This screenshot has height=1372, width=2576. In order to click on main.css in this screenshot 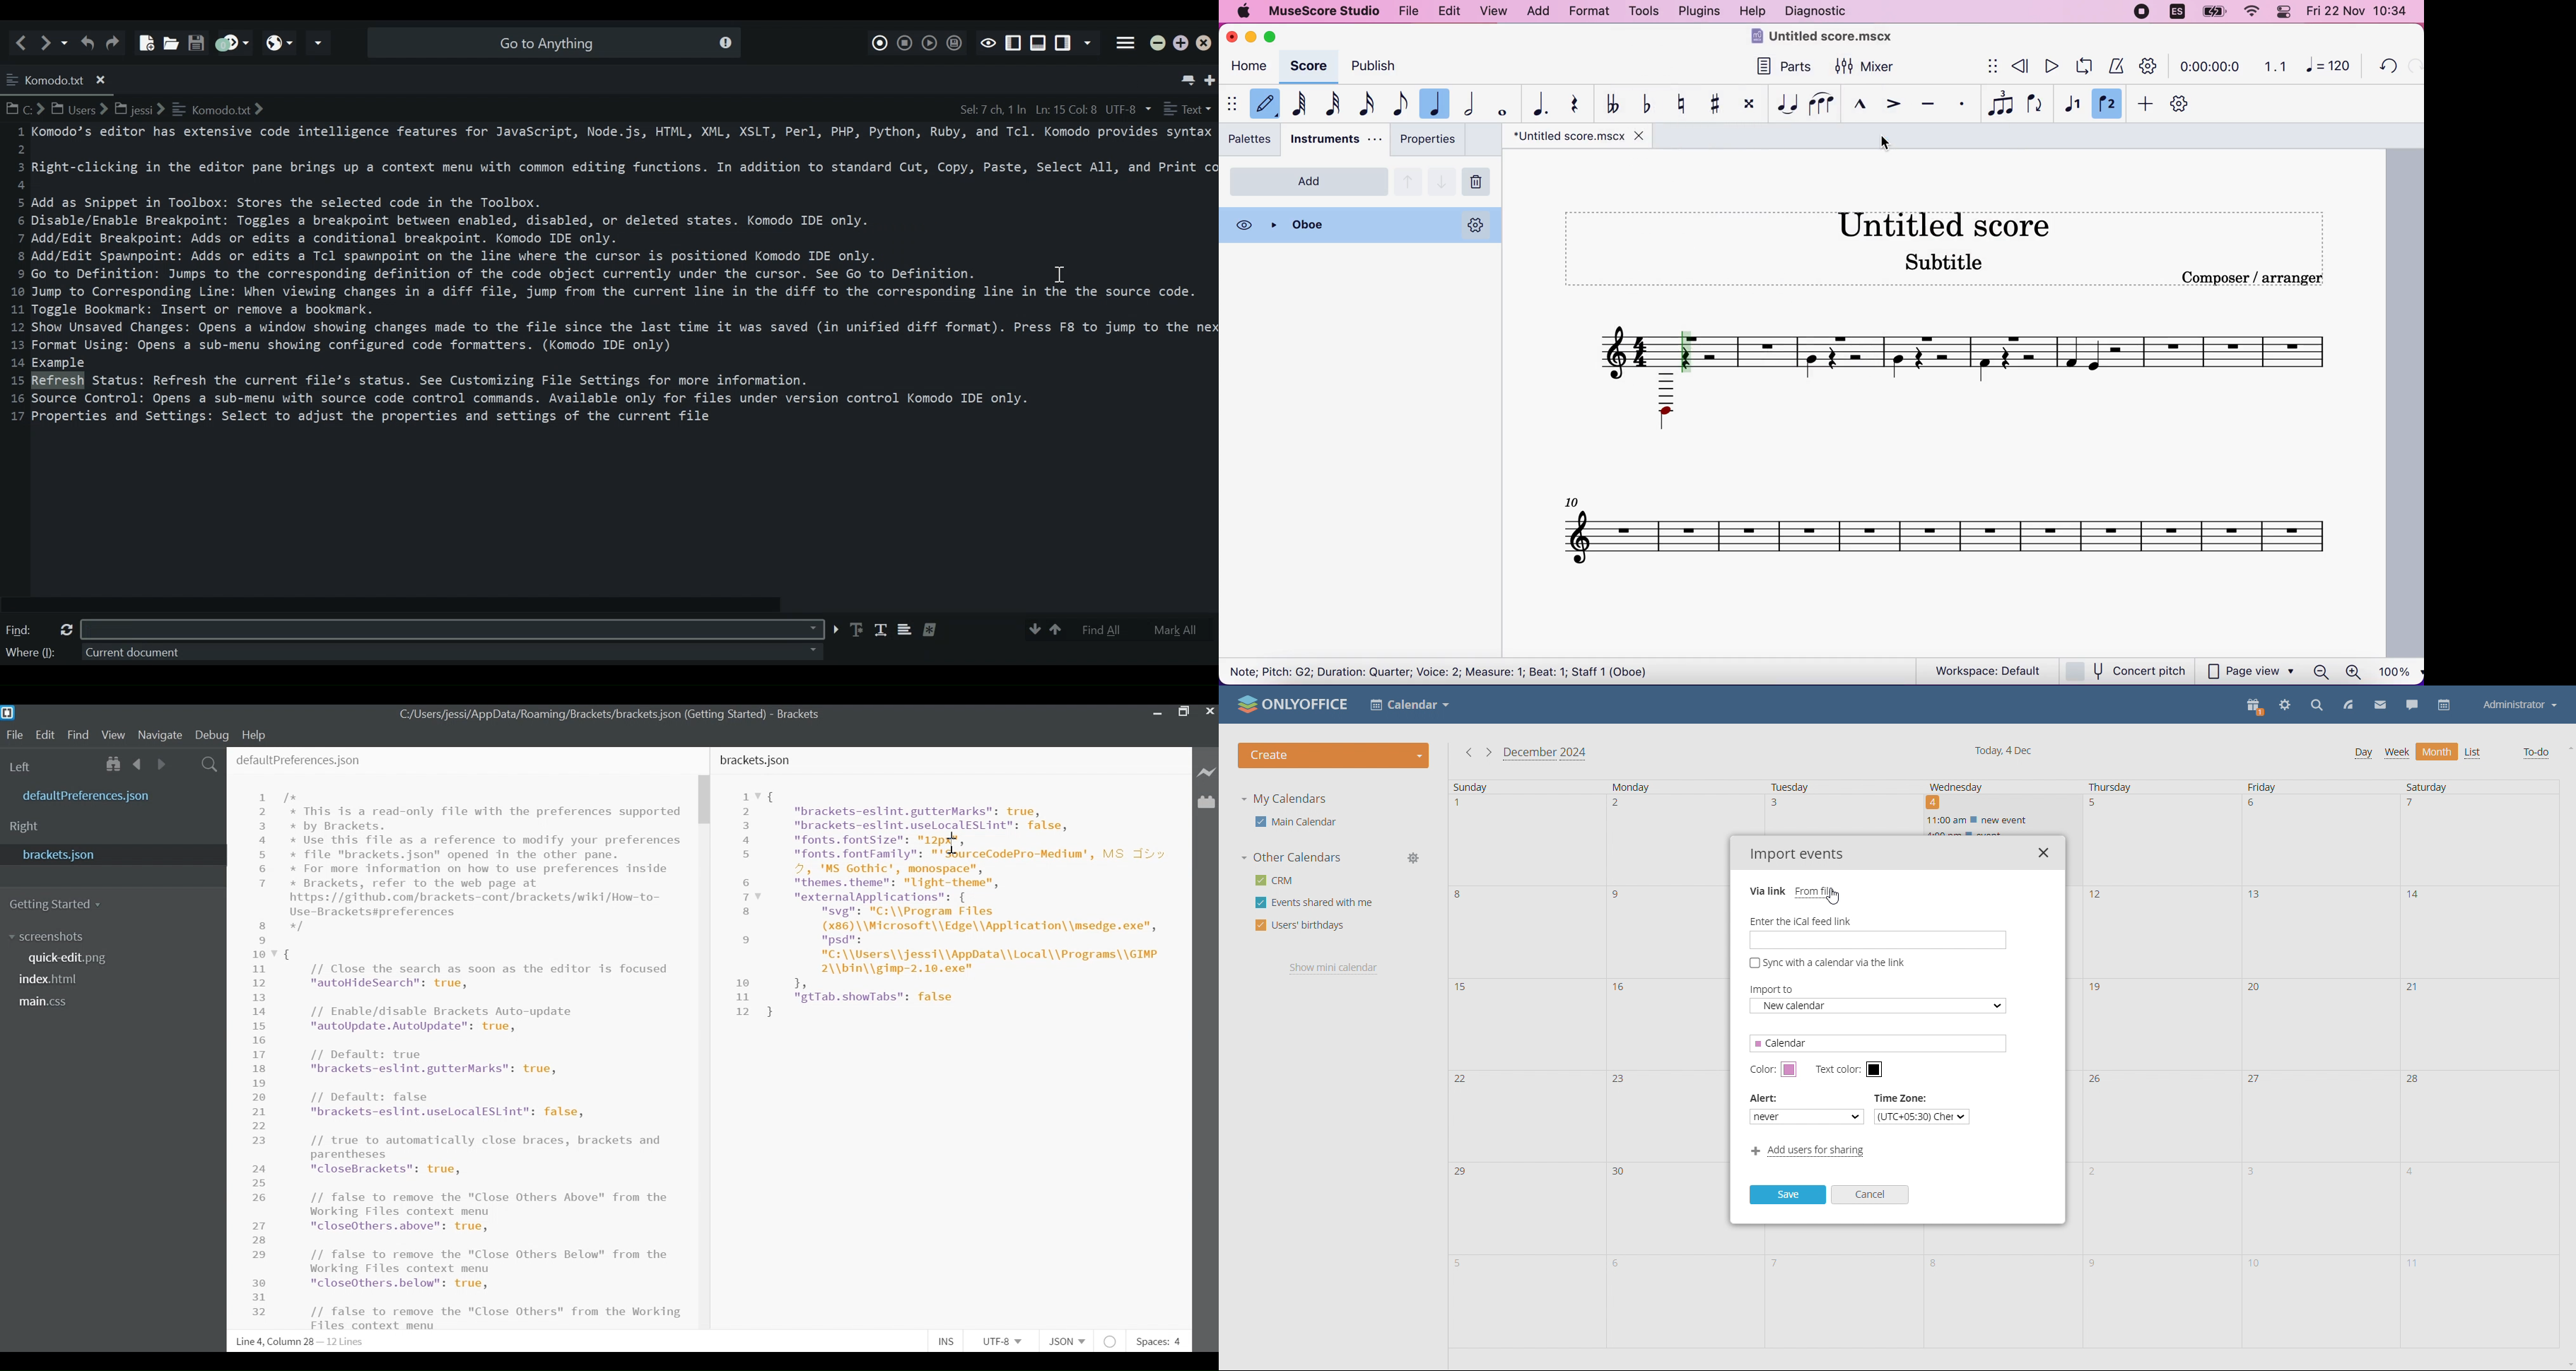, I will do `click(48, 1003)`.